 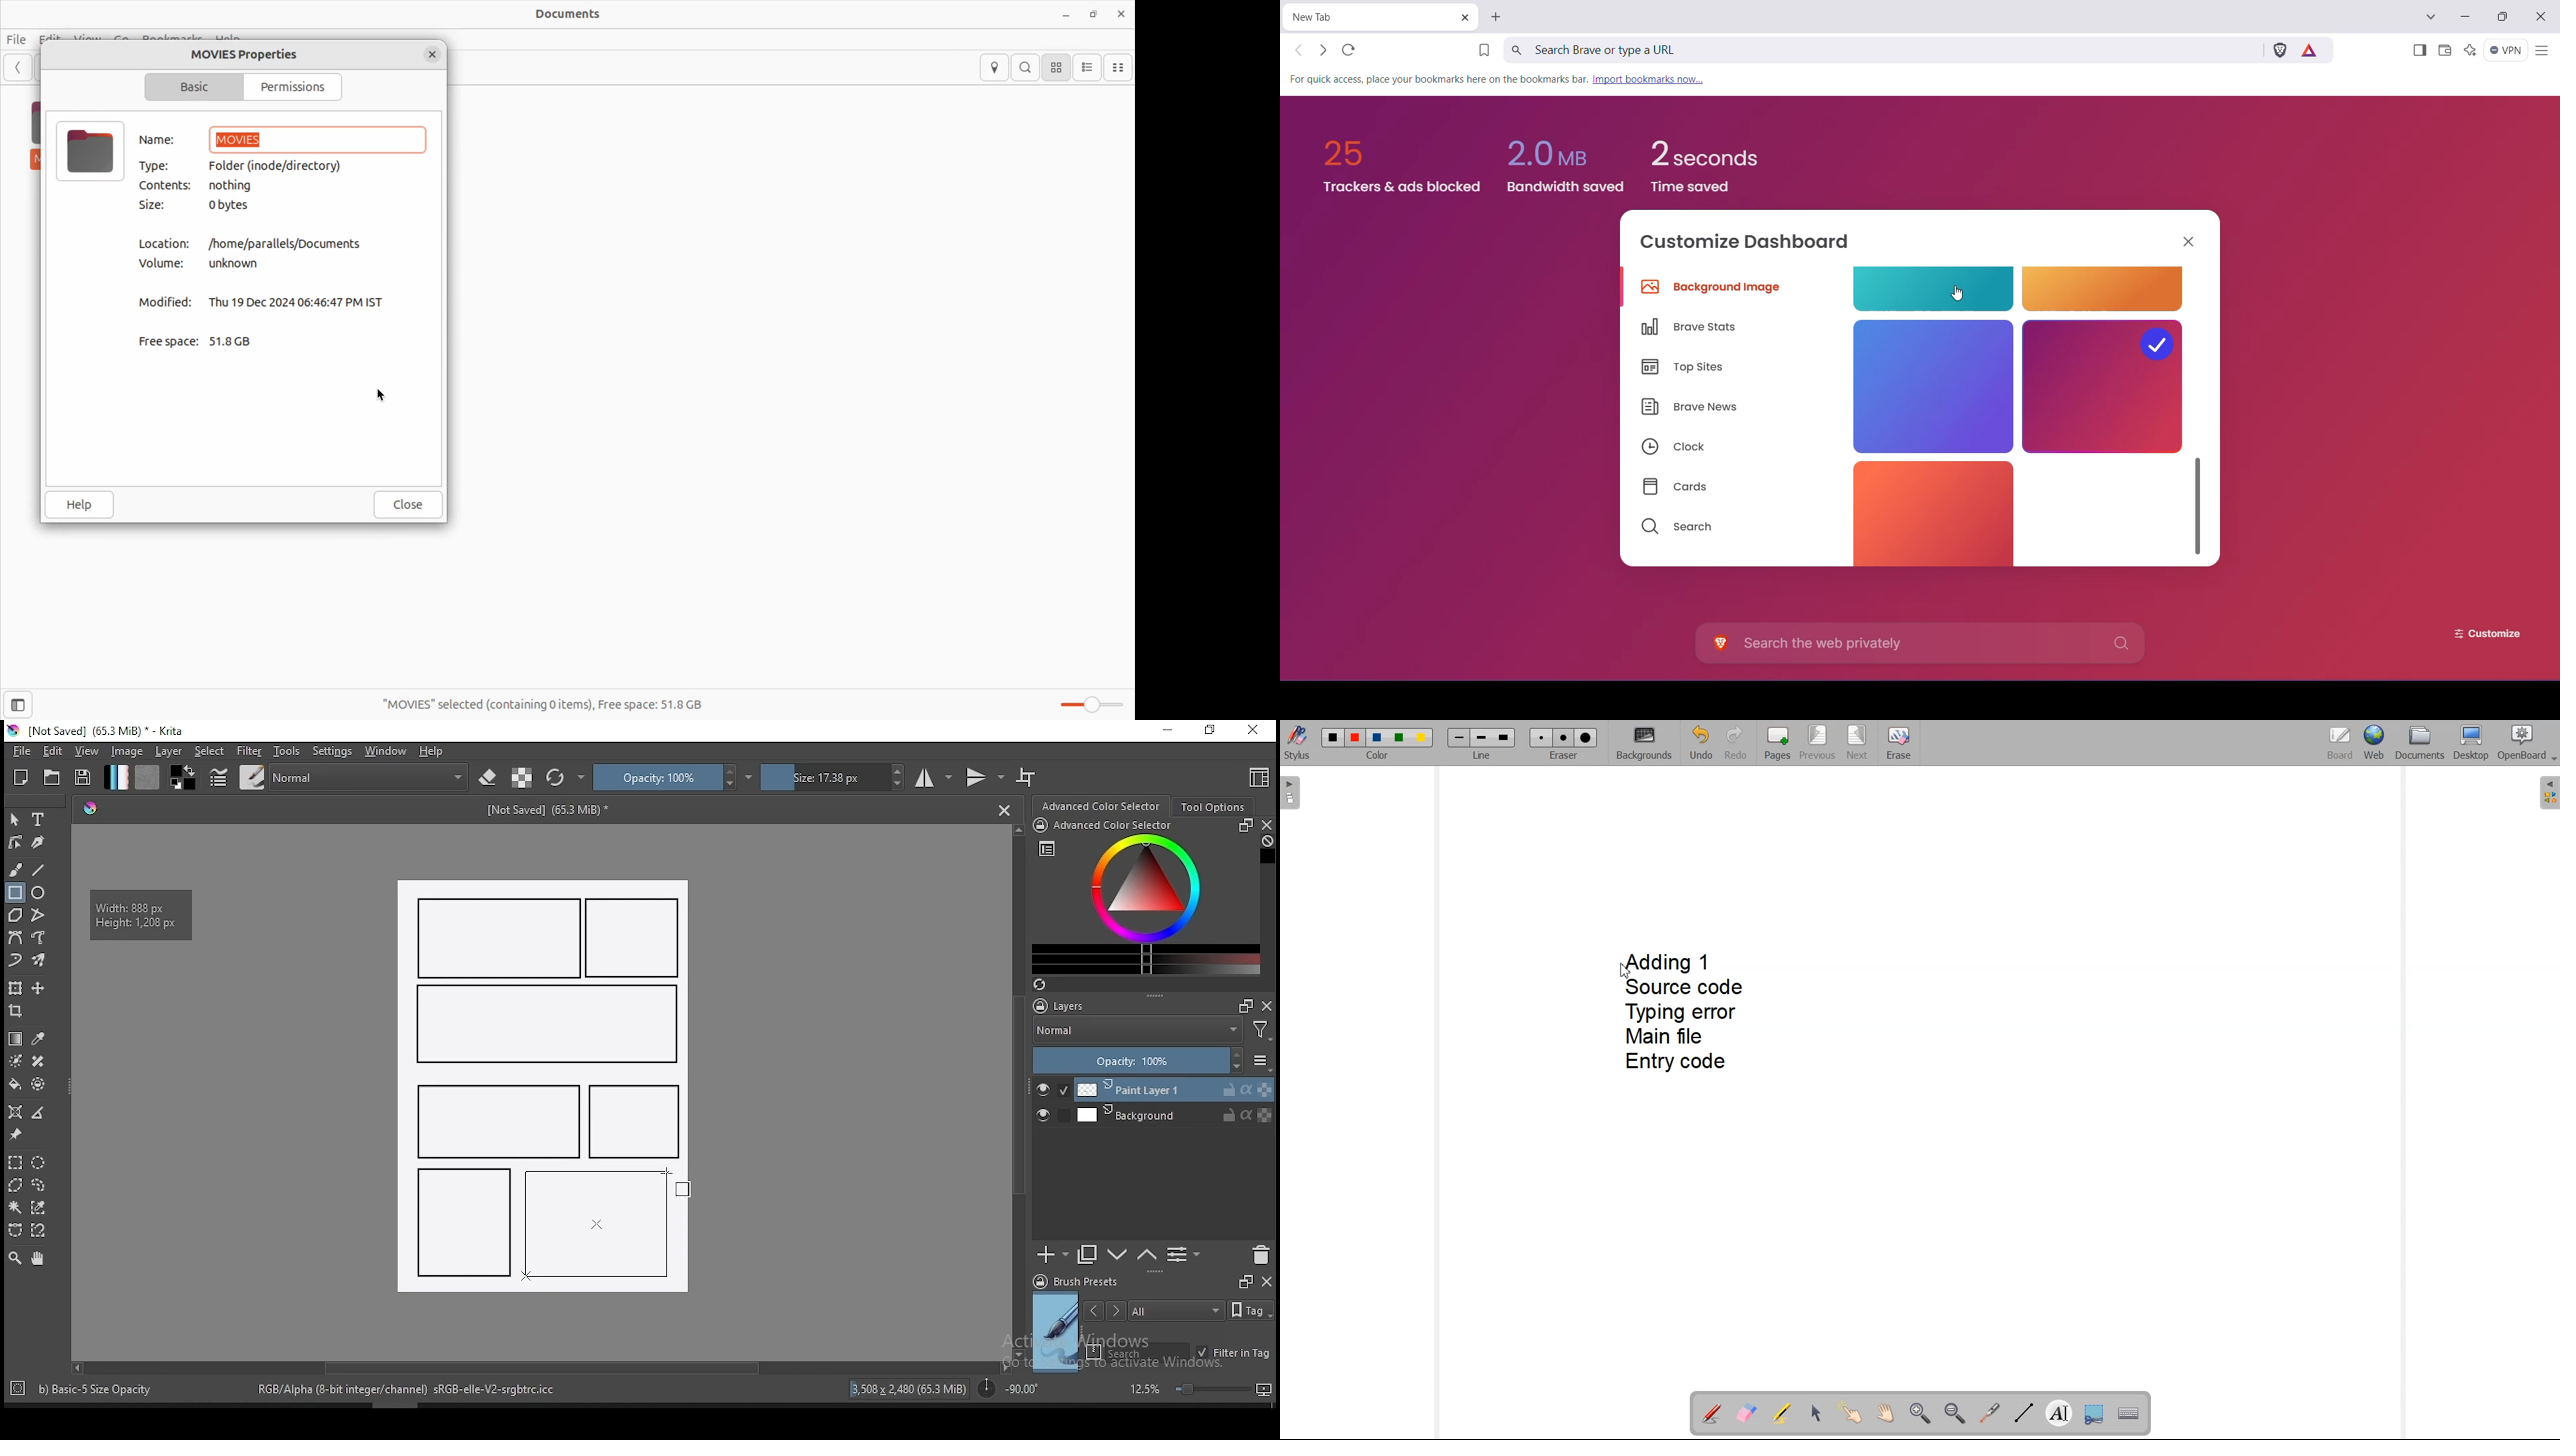 What do you see at coordinates (1138, 1352) in the screenshot?
I see `search` at bounding box center [1138, 1352].